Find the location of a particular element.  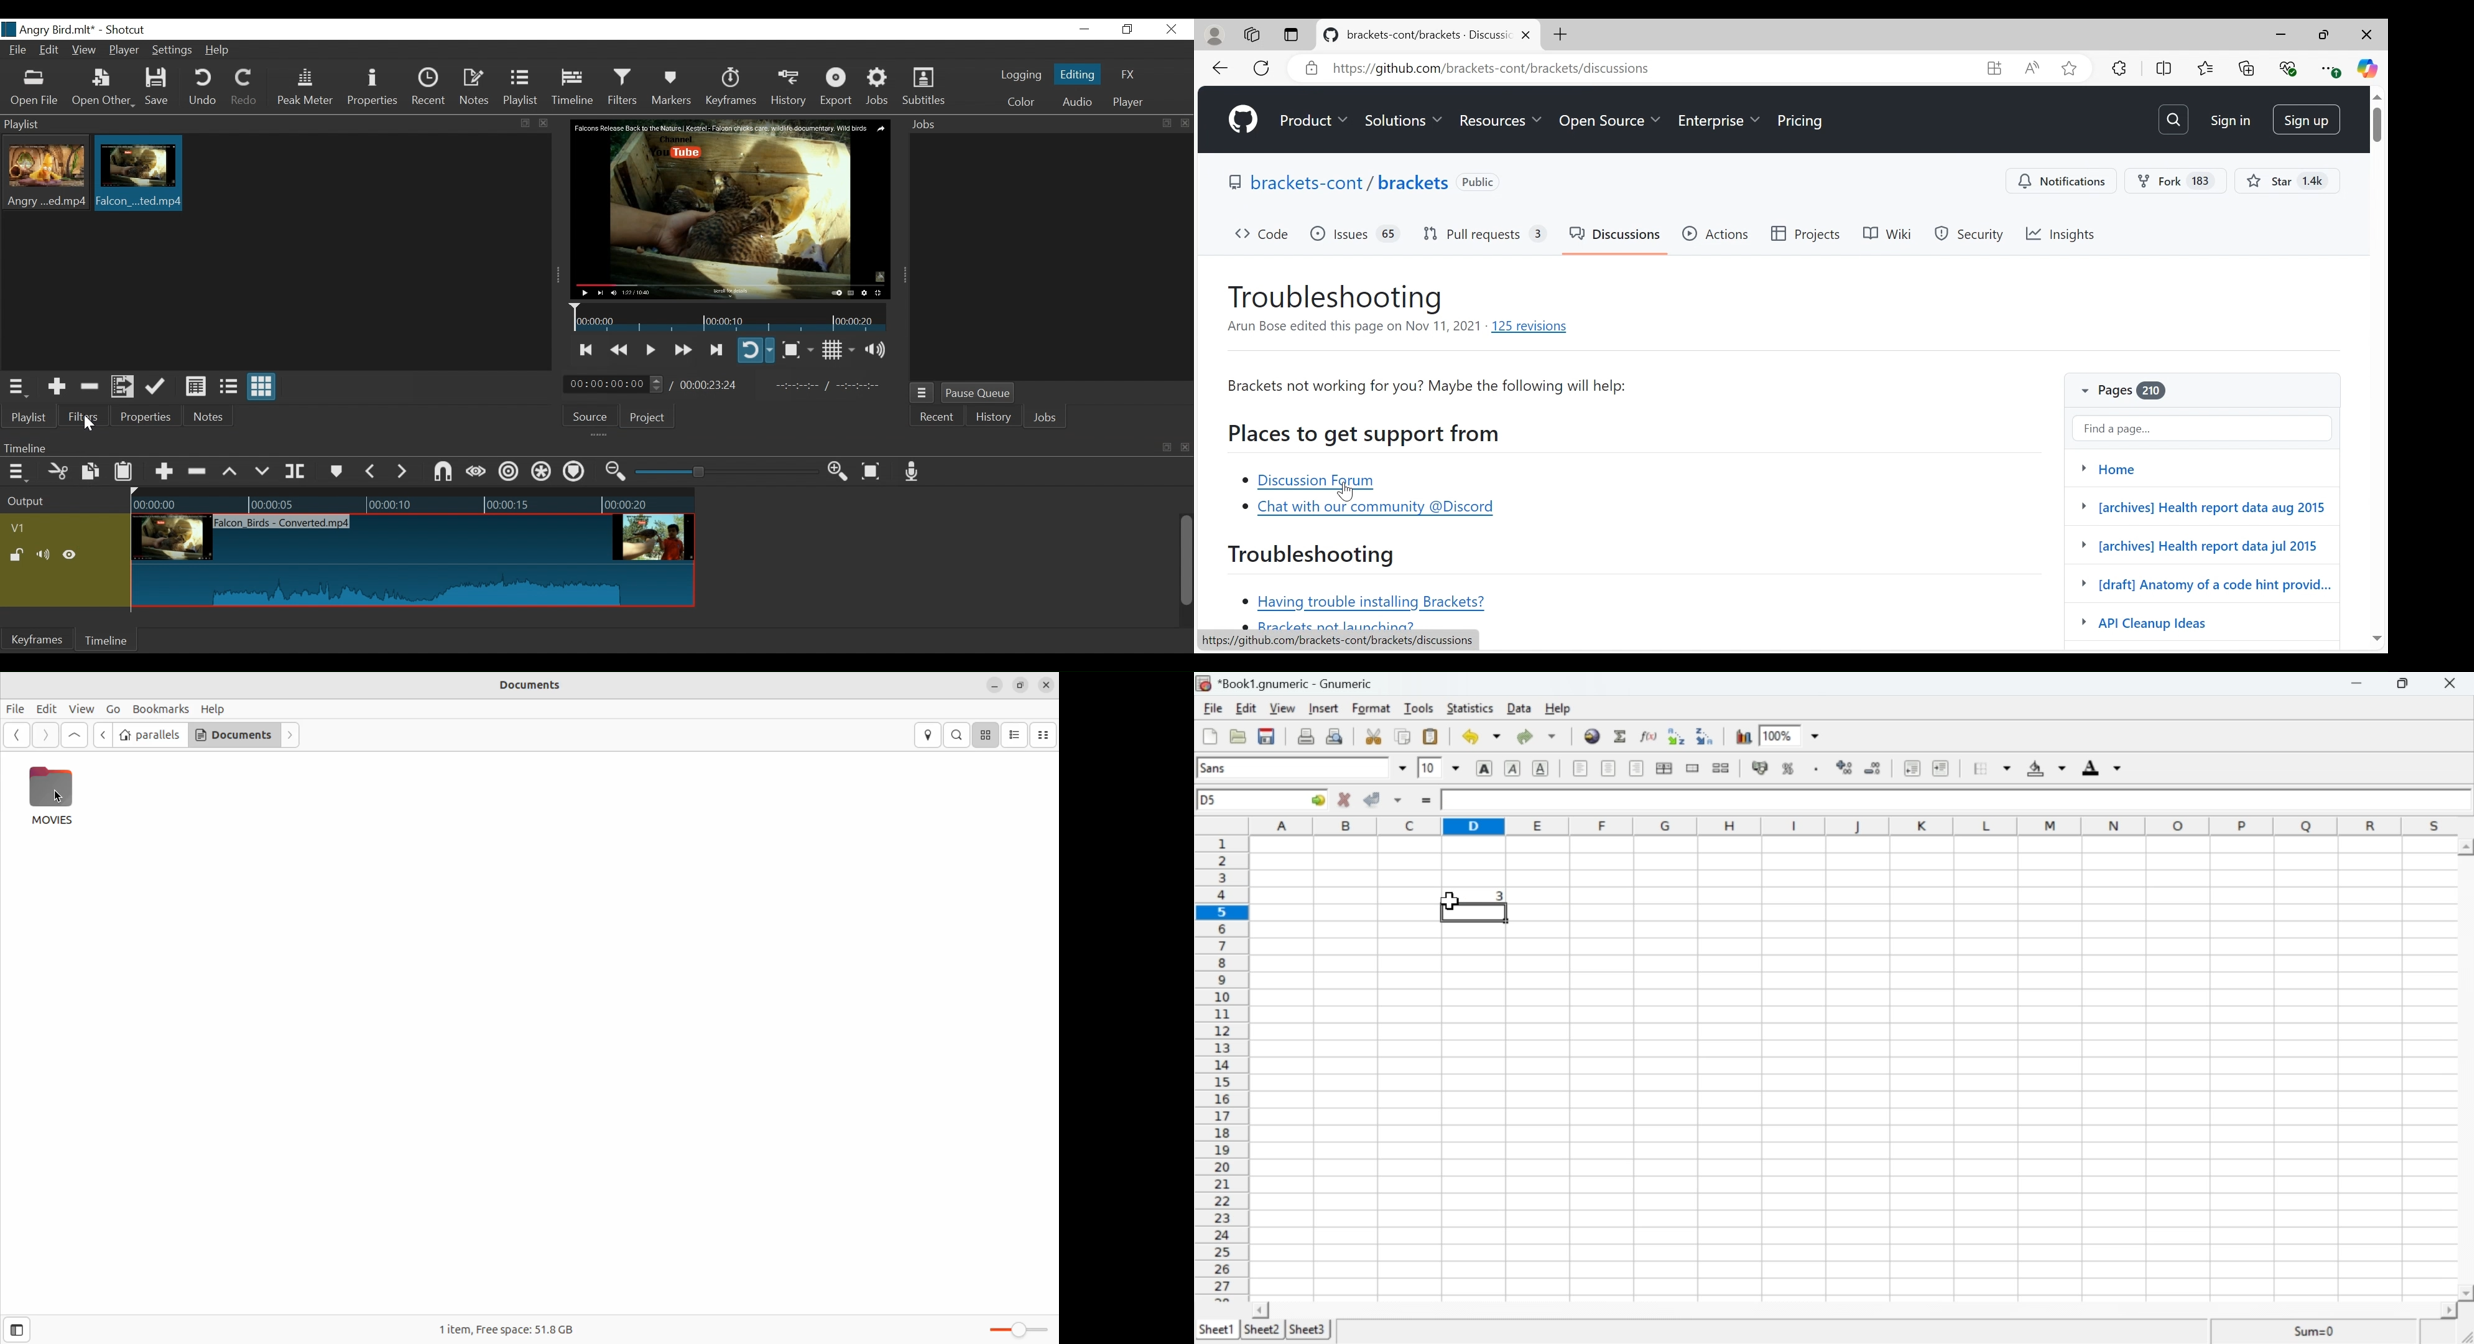

Timeline is located at coordinates (105, 642).